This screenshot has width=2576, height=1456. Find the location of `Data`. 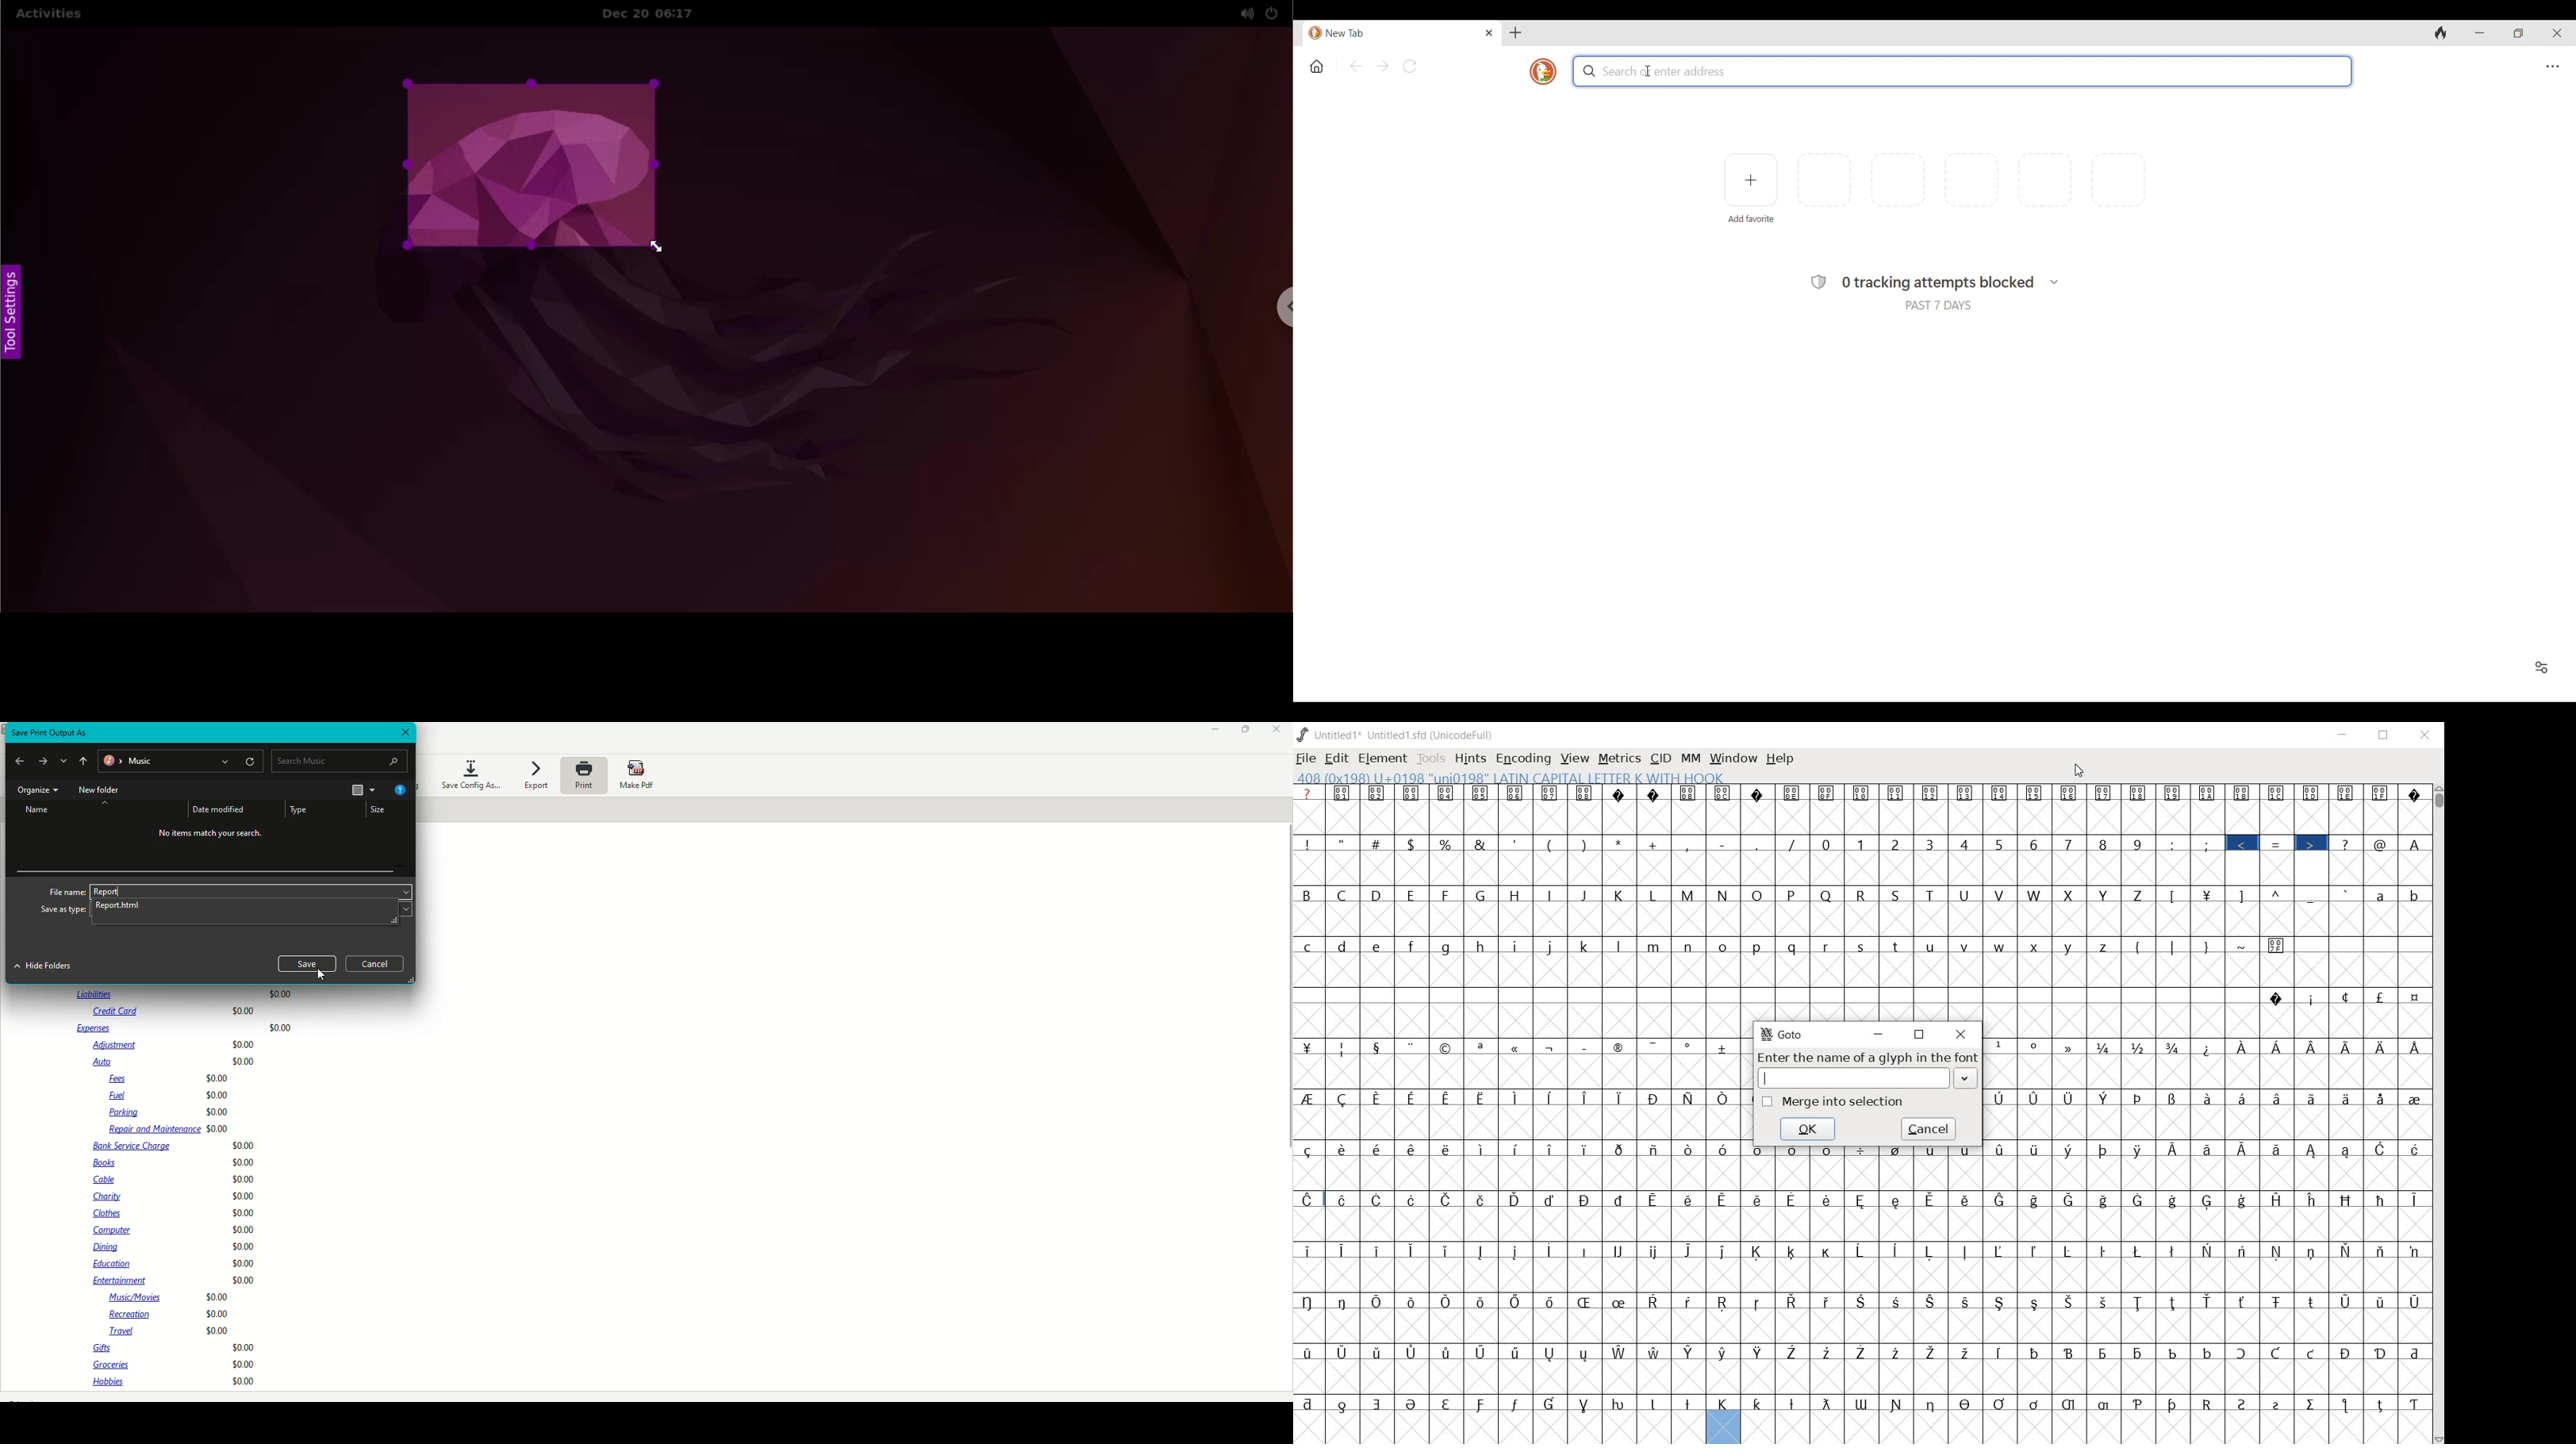

Data is located at coordinates (192, 1189).